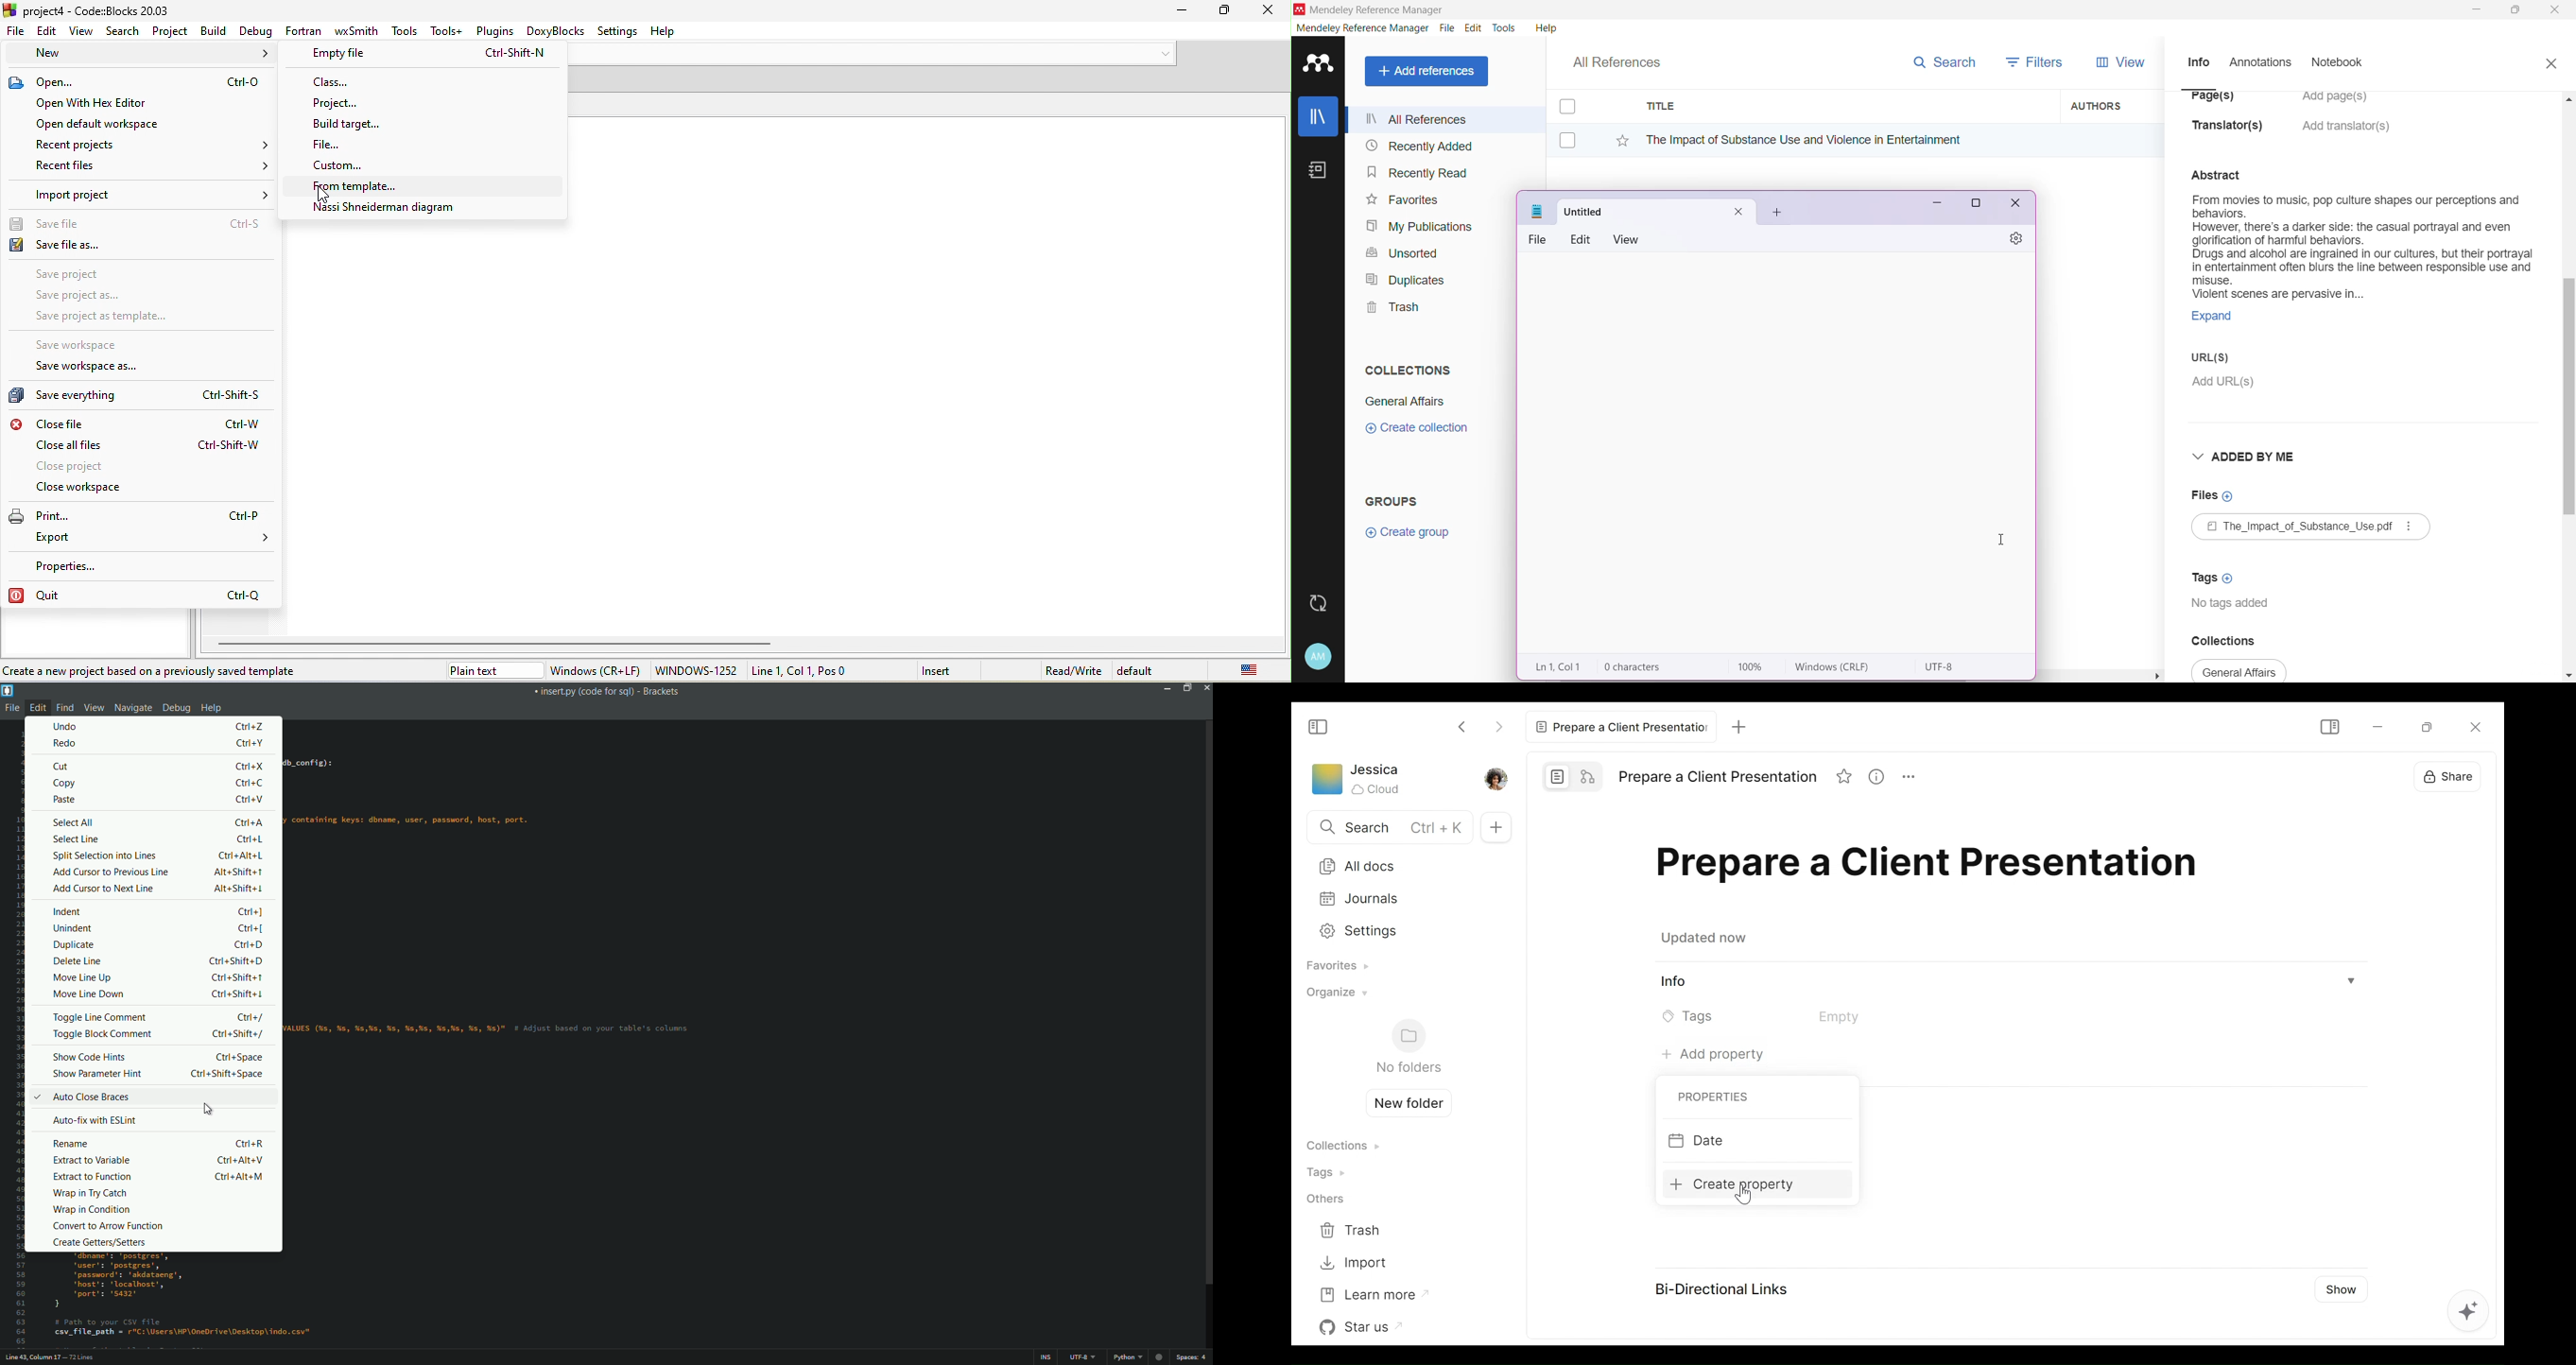  Describe the element at coordinates (2240, 670) in the screenshot. I see `collections available` at that location.